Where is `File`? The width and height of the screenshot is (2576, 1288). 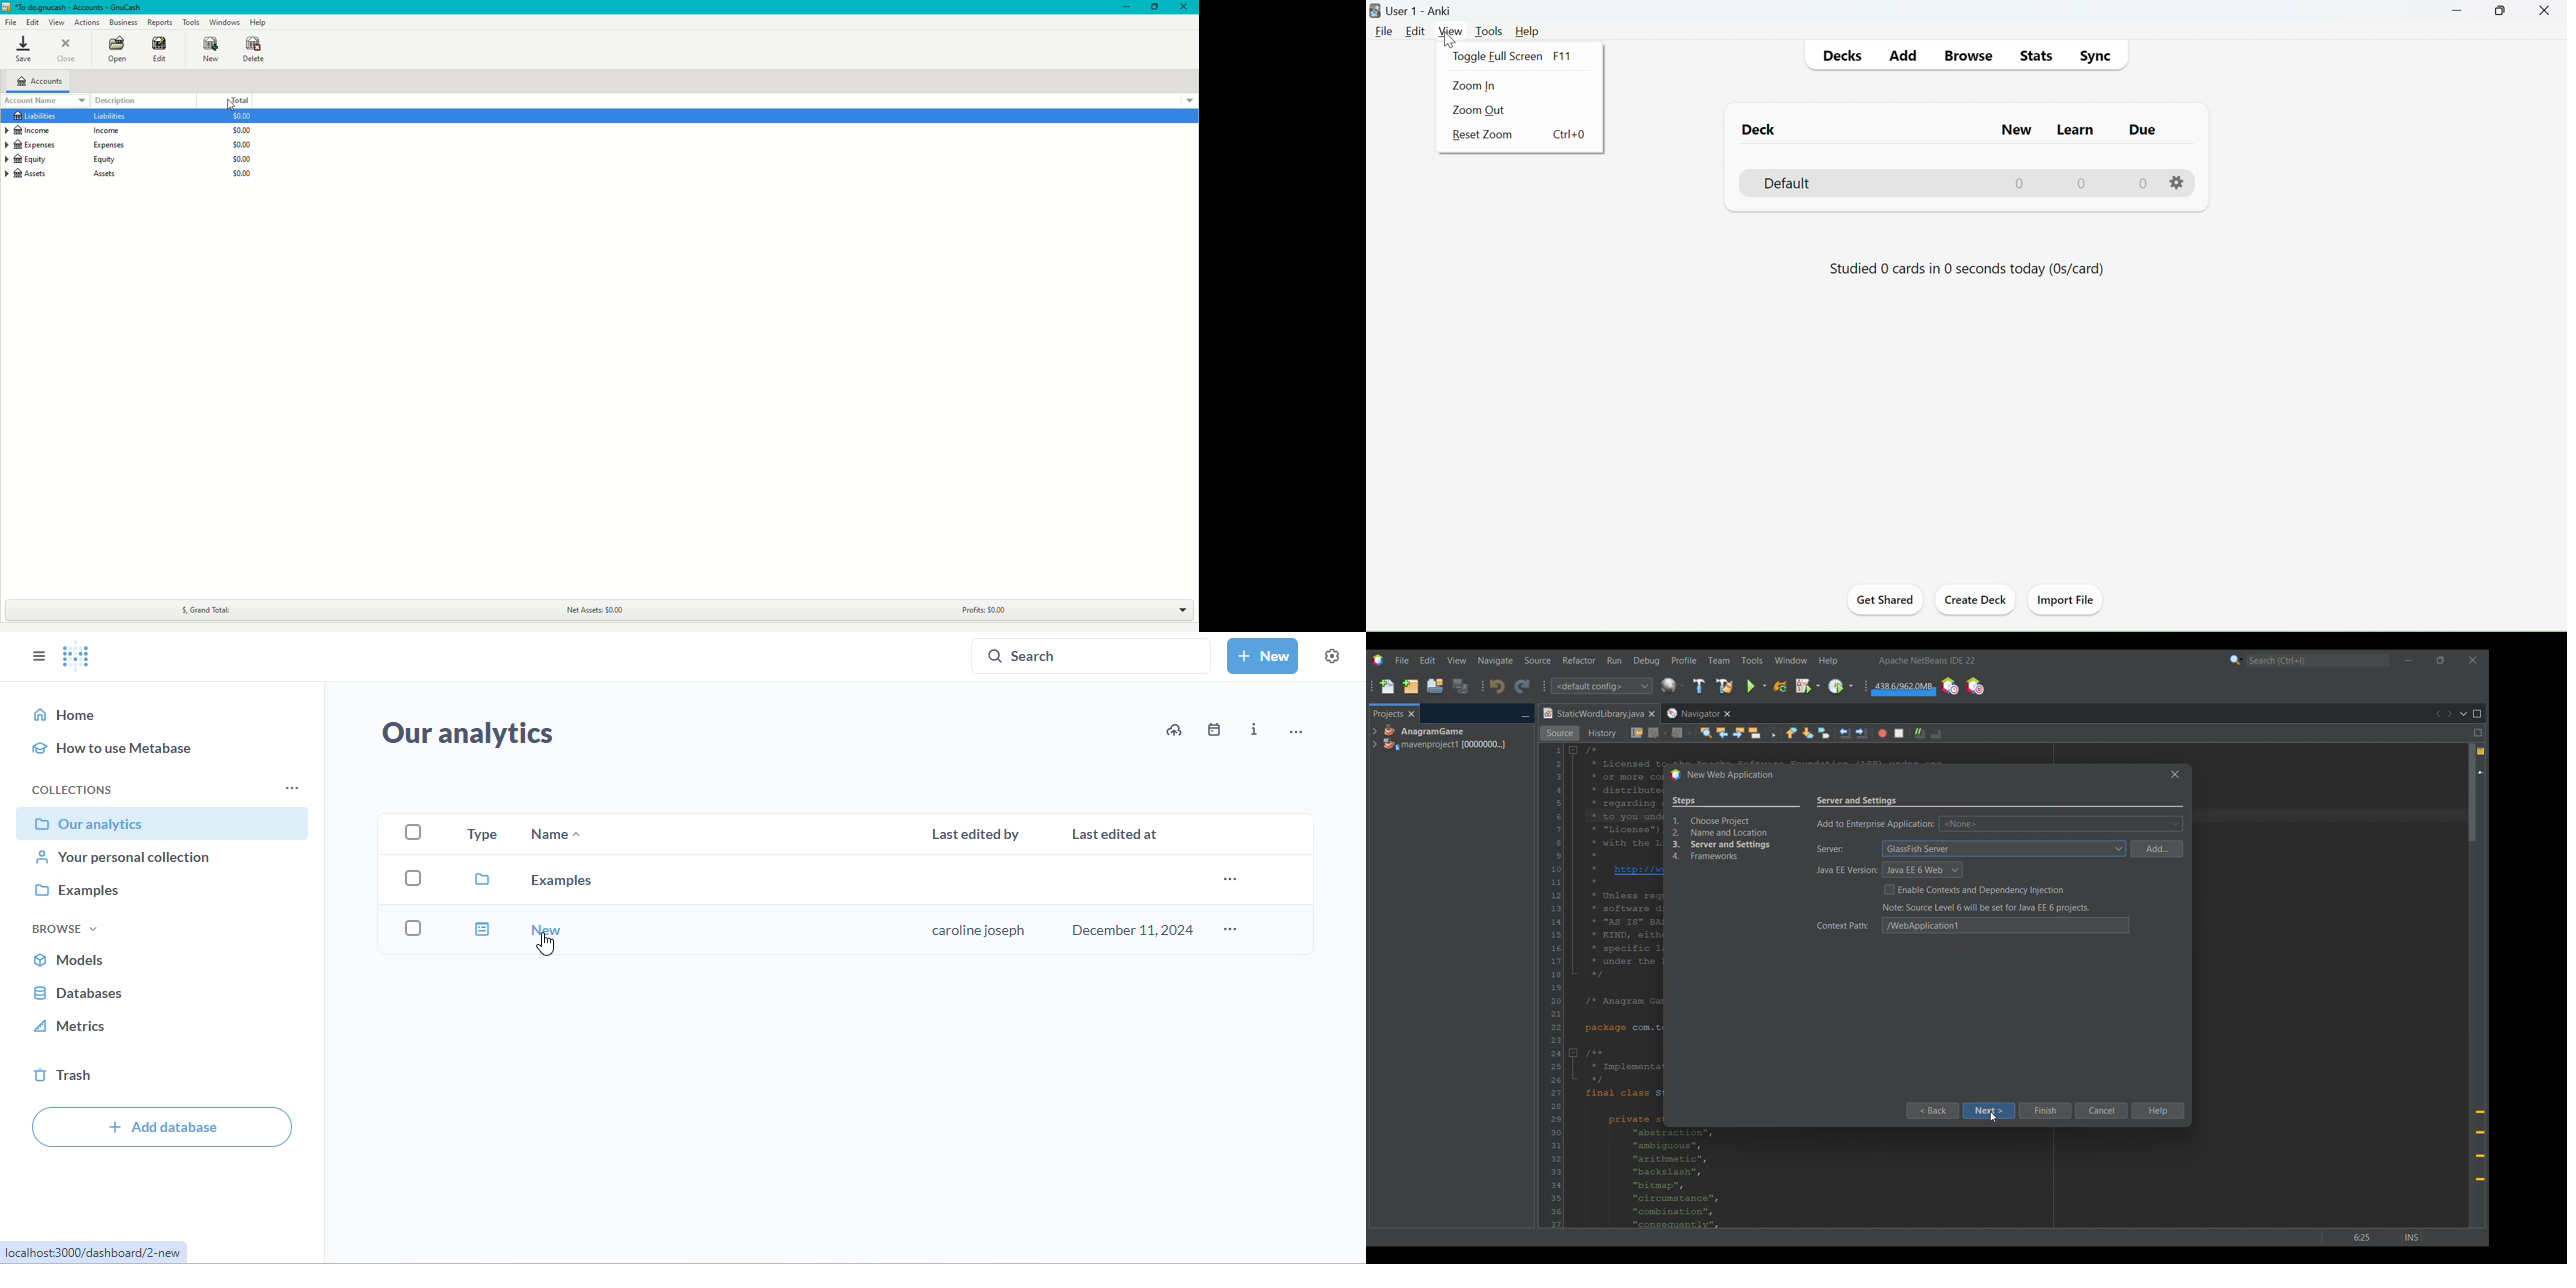
File is located at coordinates (9, 21).